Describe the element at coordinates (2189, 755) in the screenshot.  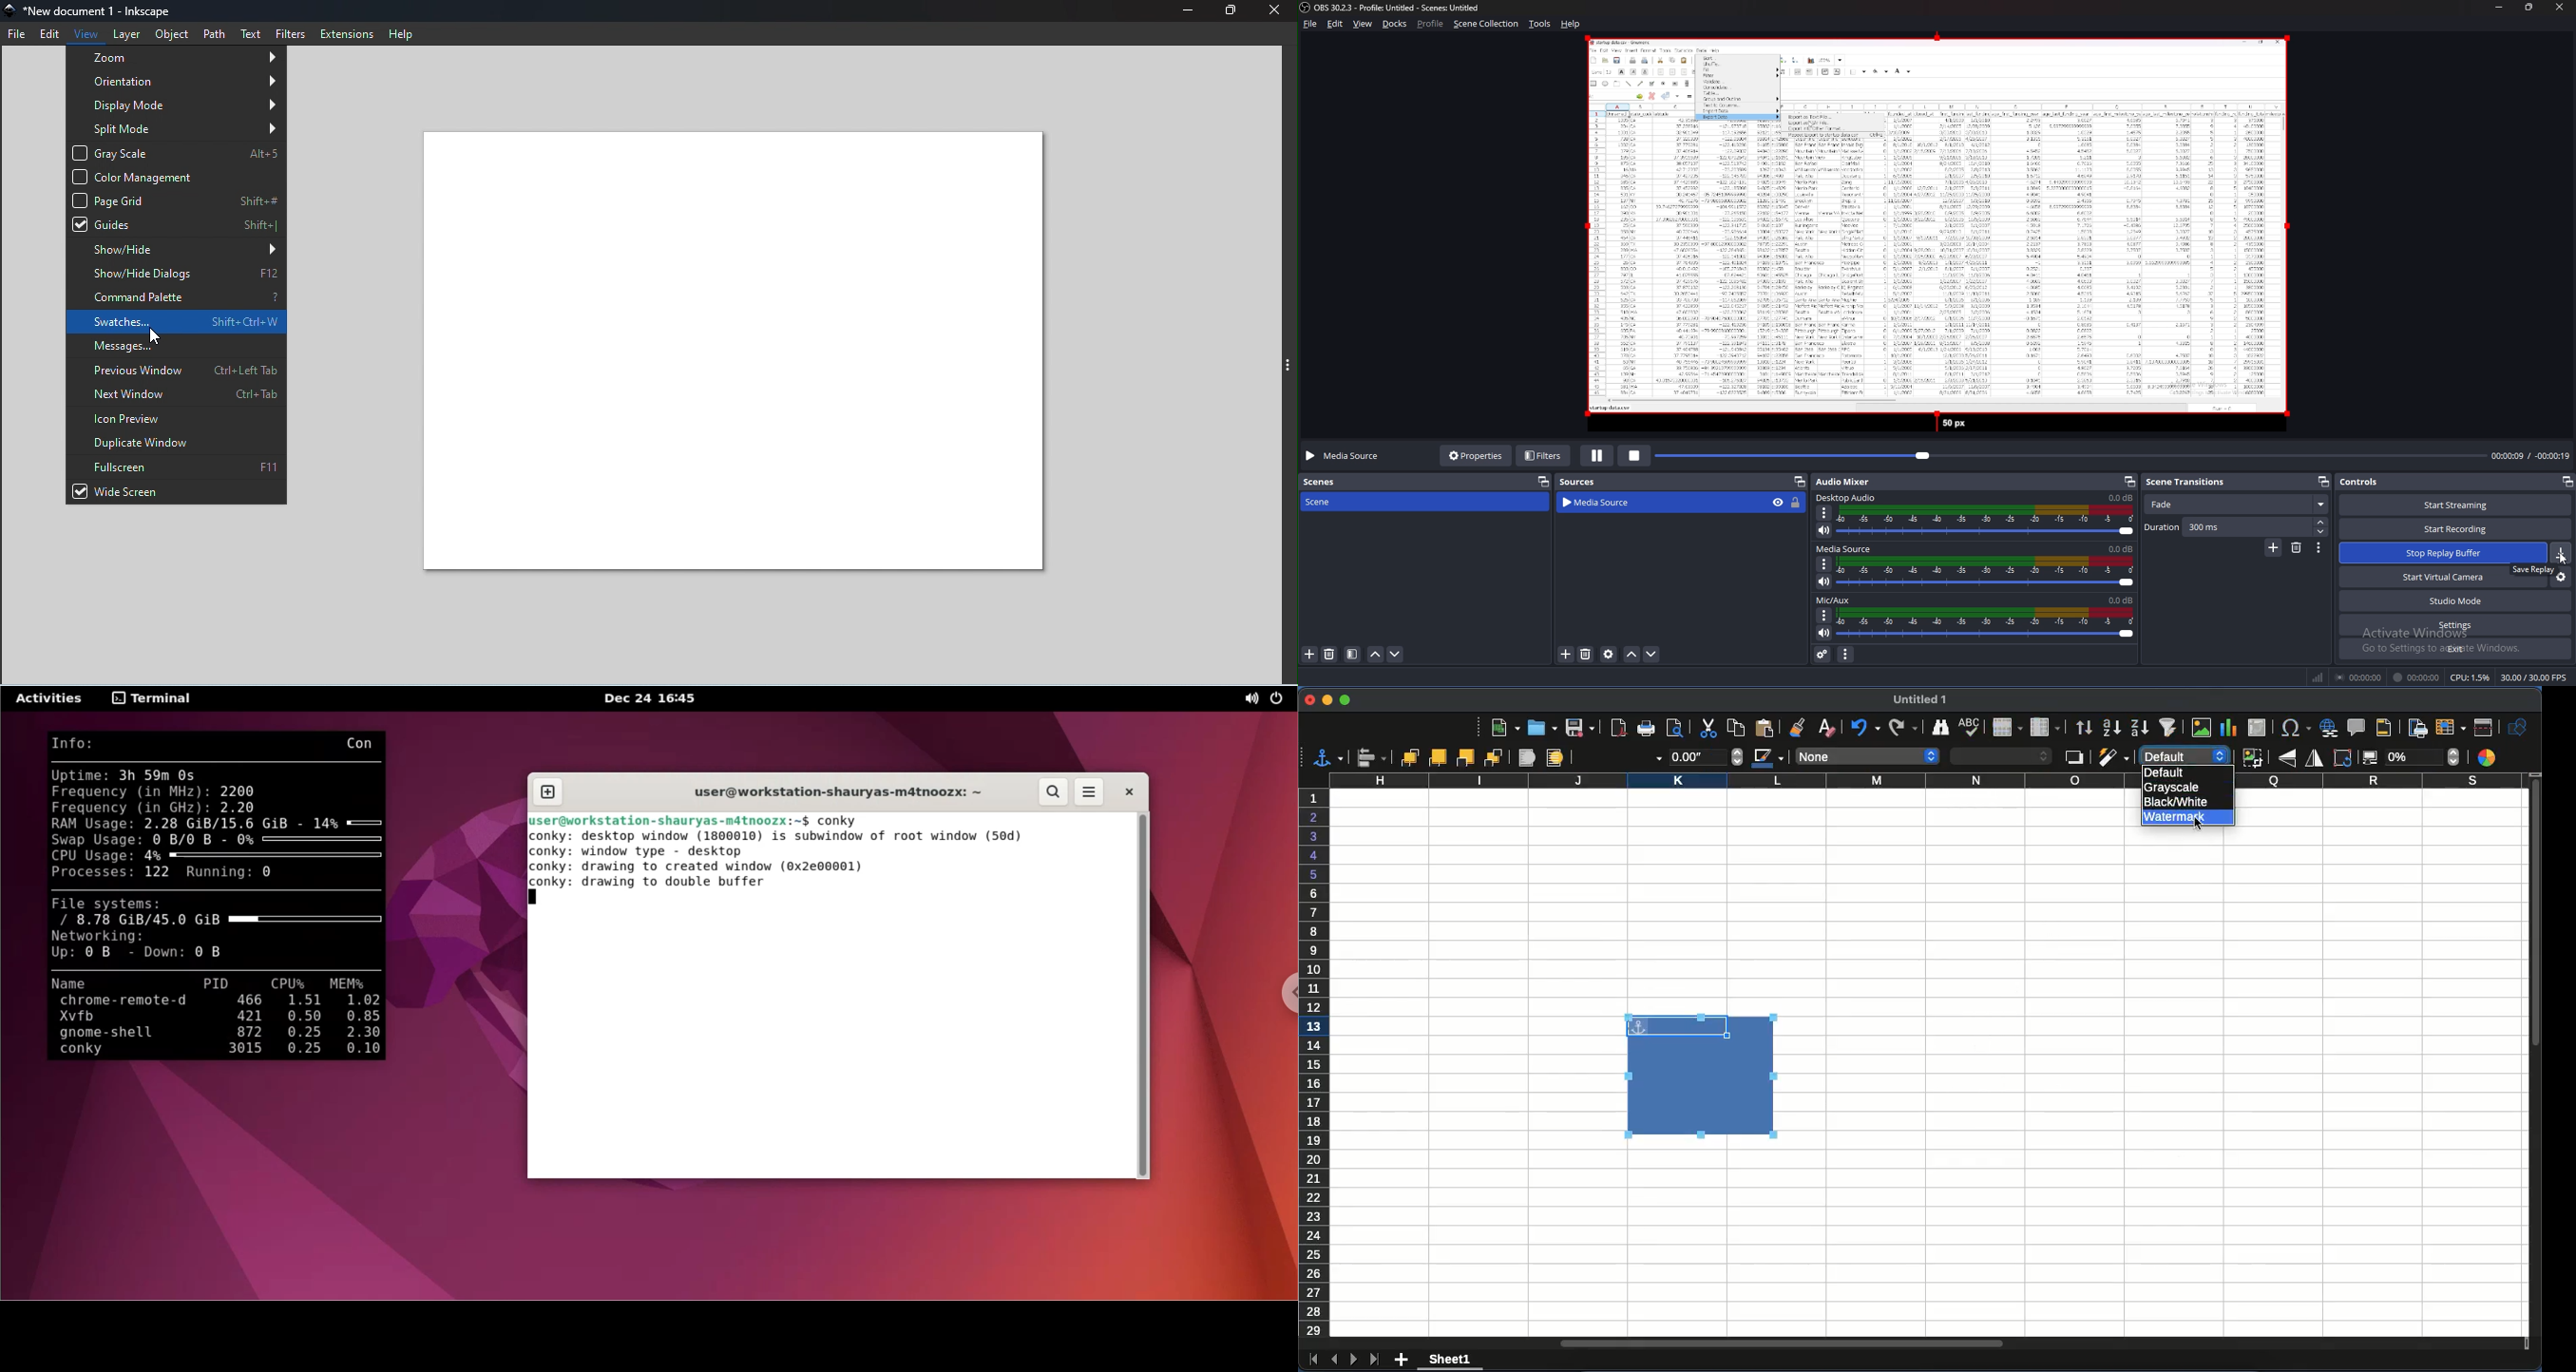
I see `default` at that location.